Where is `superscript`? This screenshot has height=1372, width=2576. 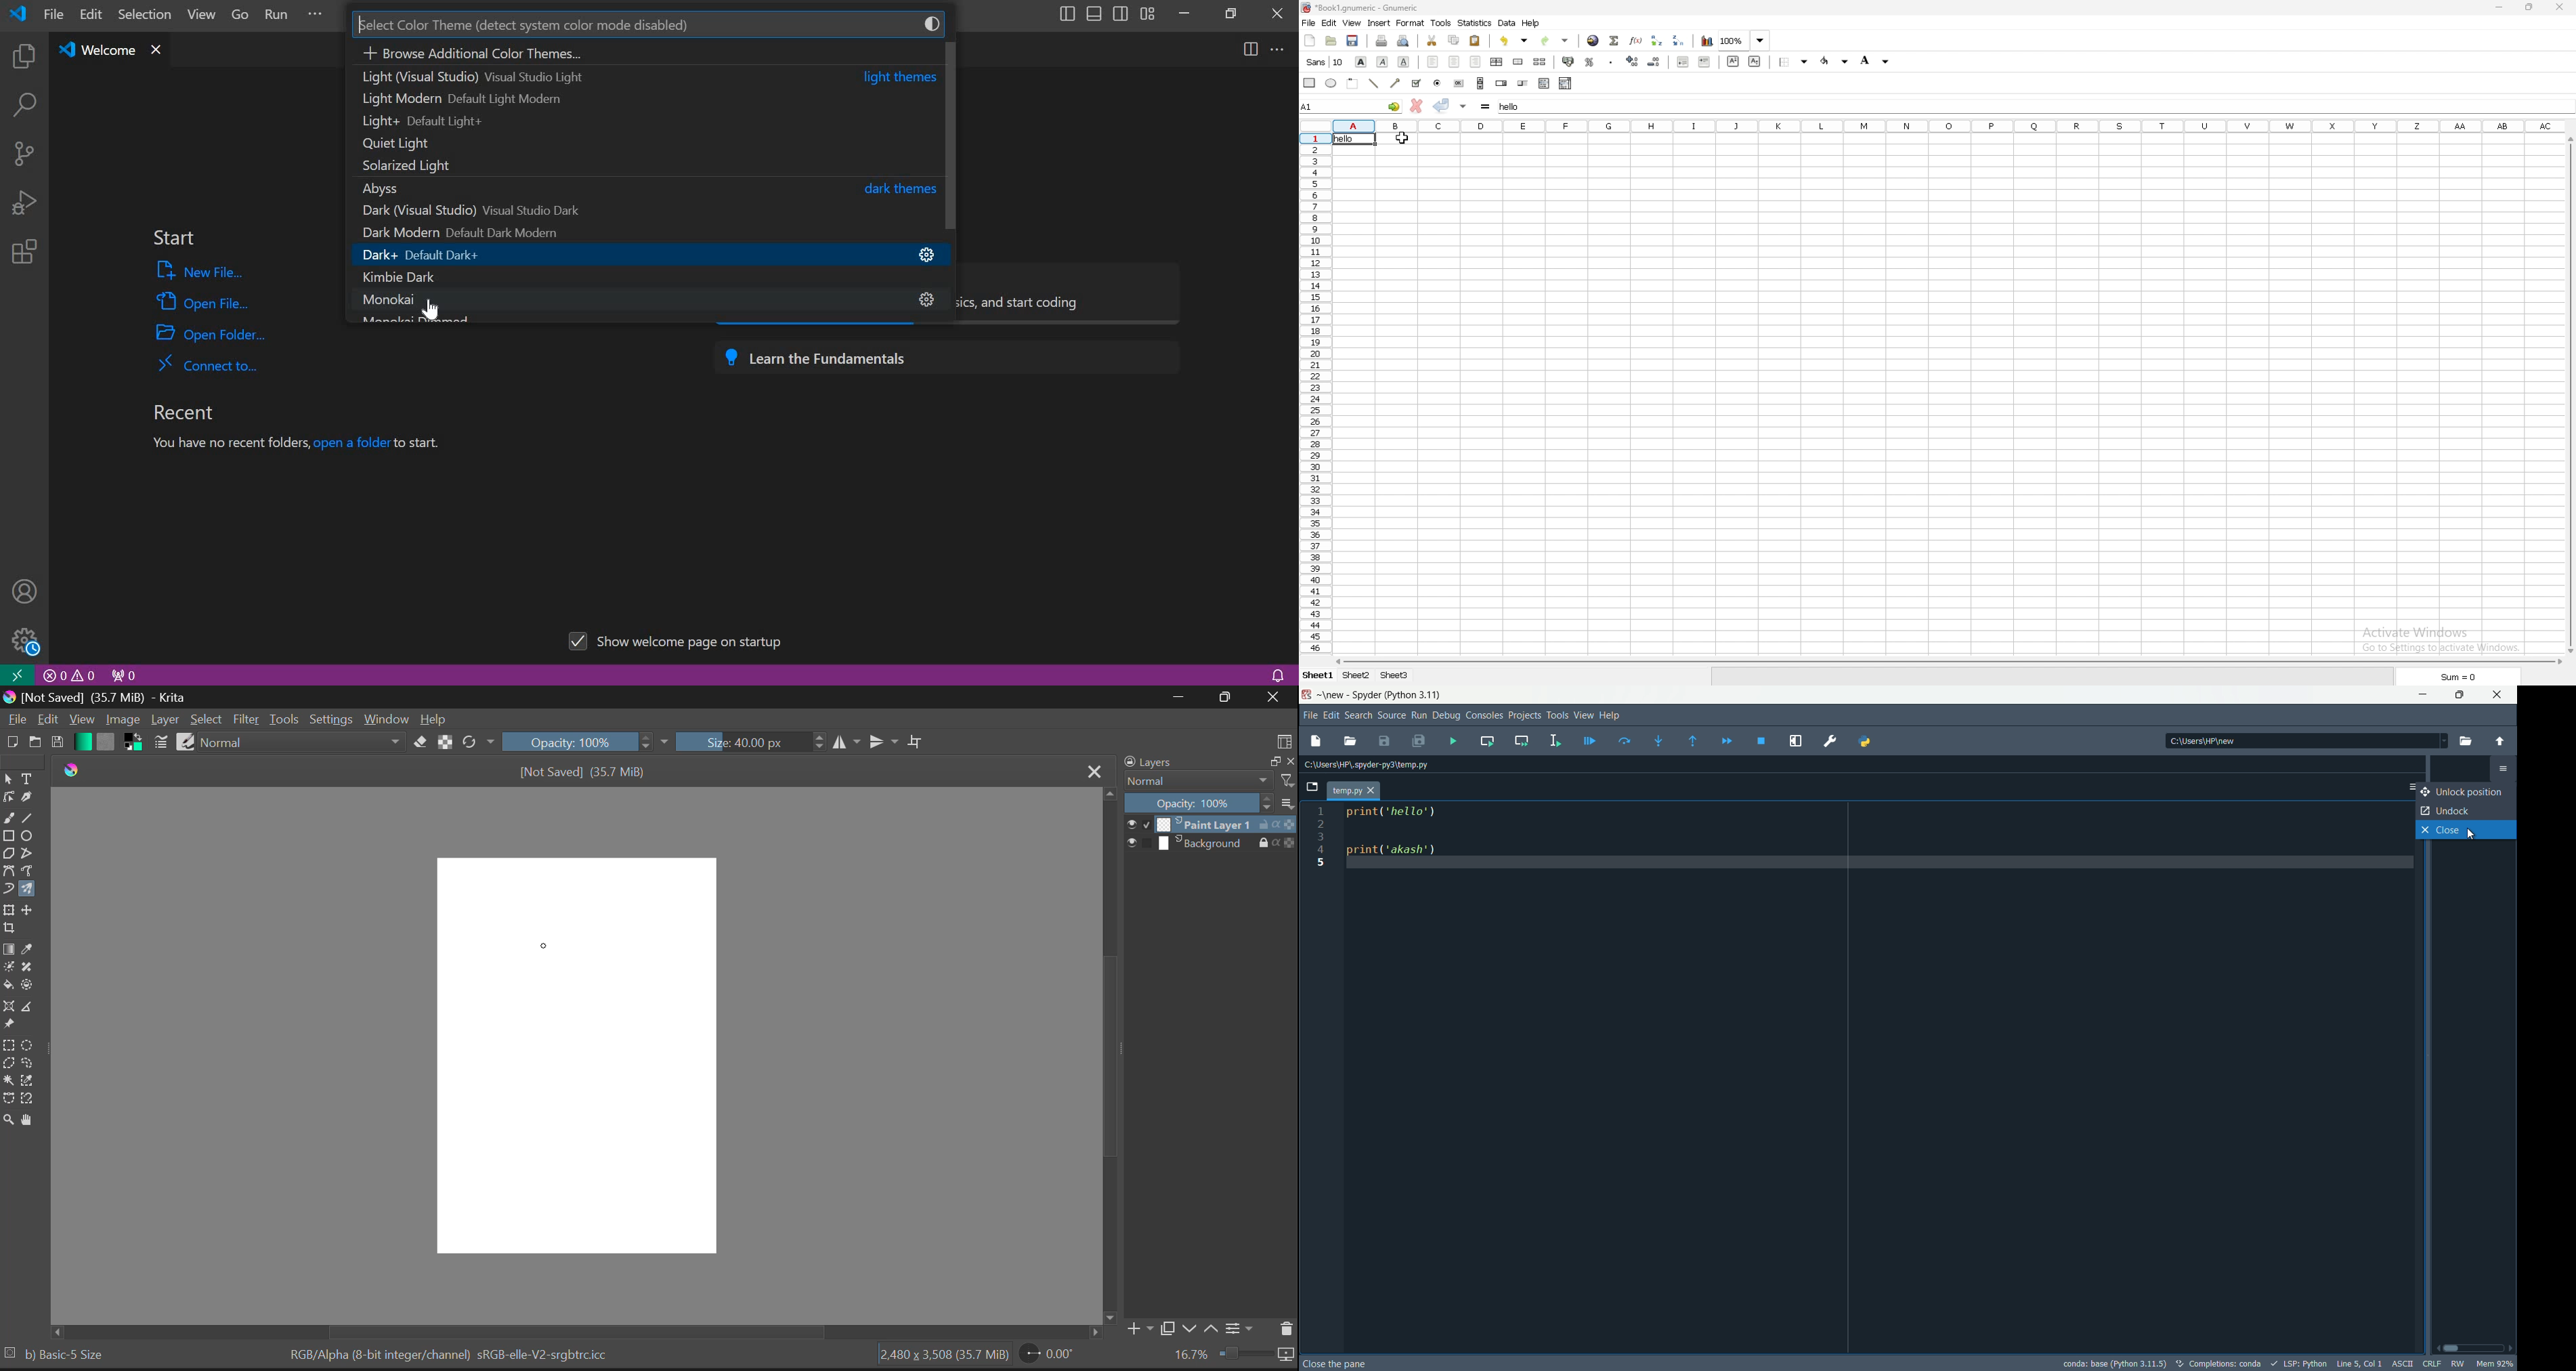
superscript is located at coordinates (1733, 61).